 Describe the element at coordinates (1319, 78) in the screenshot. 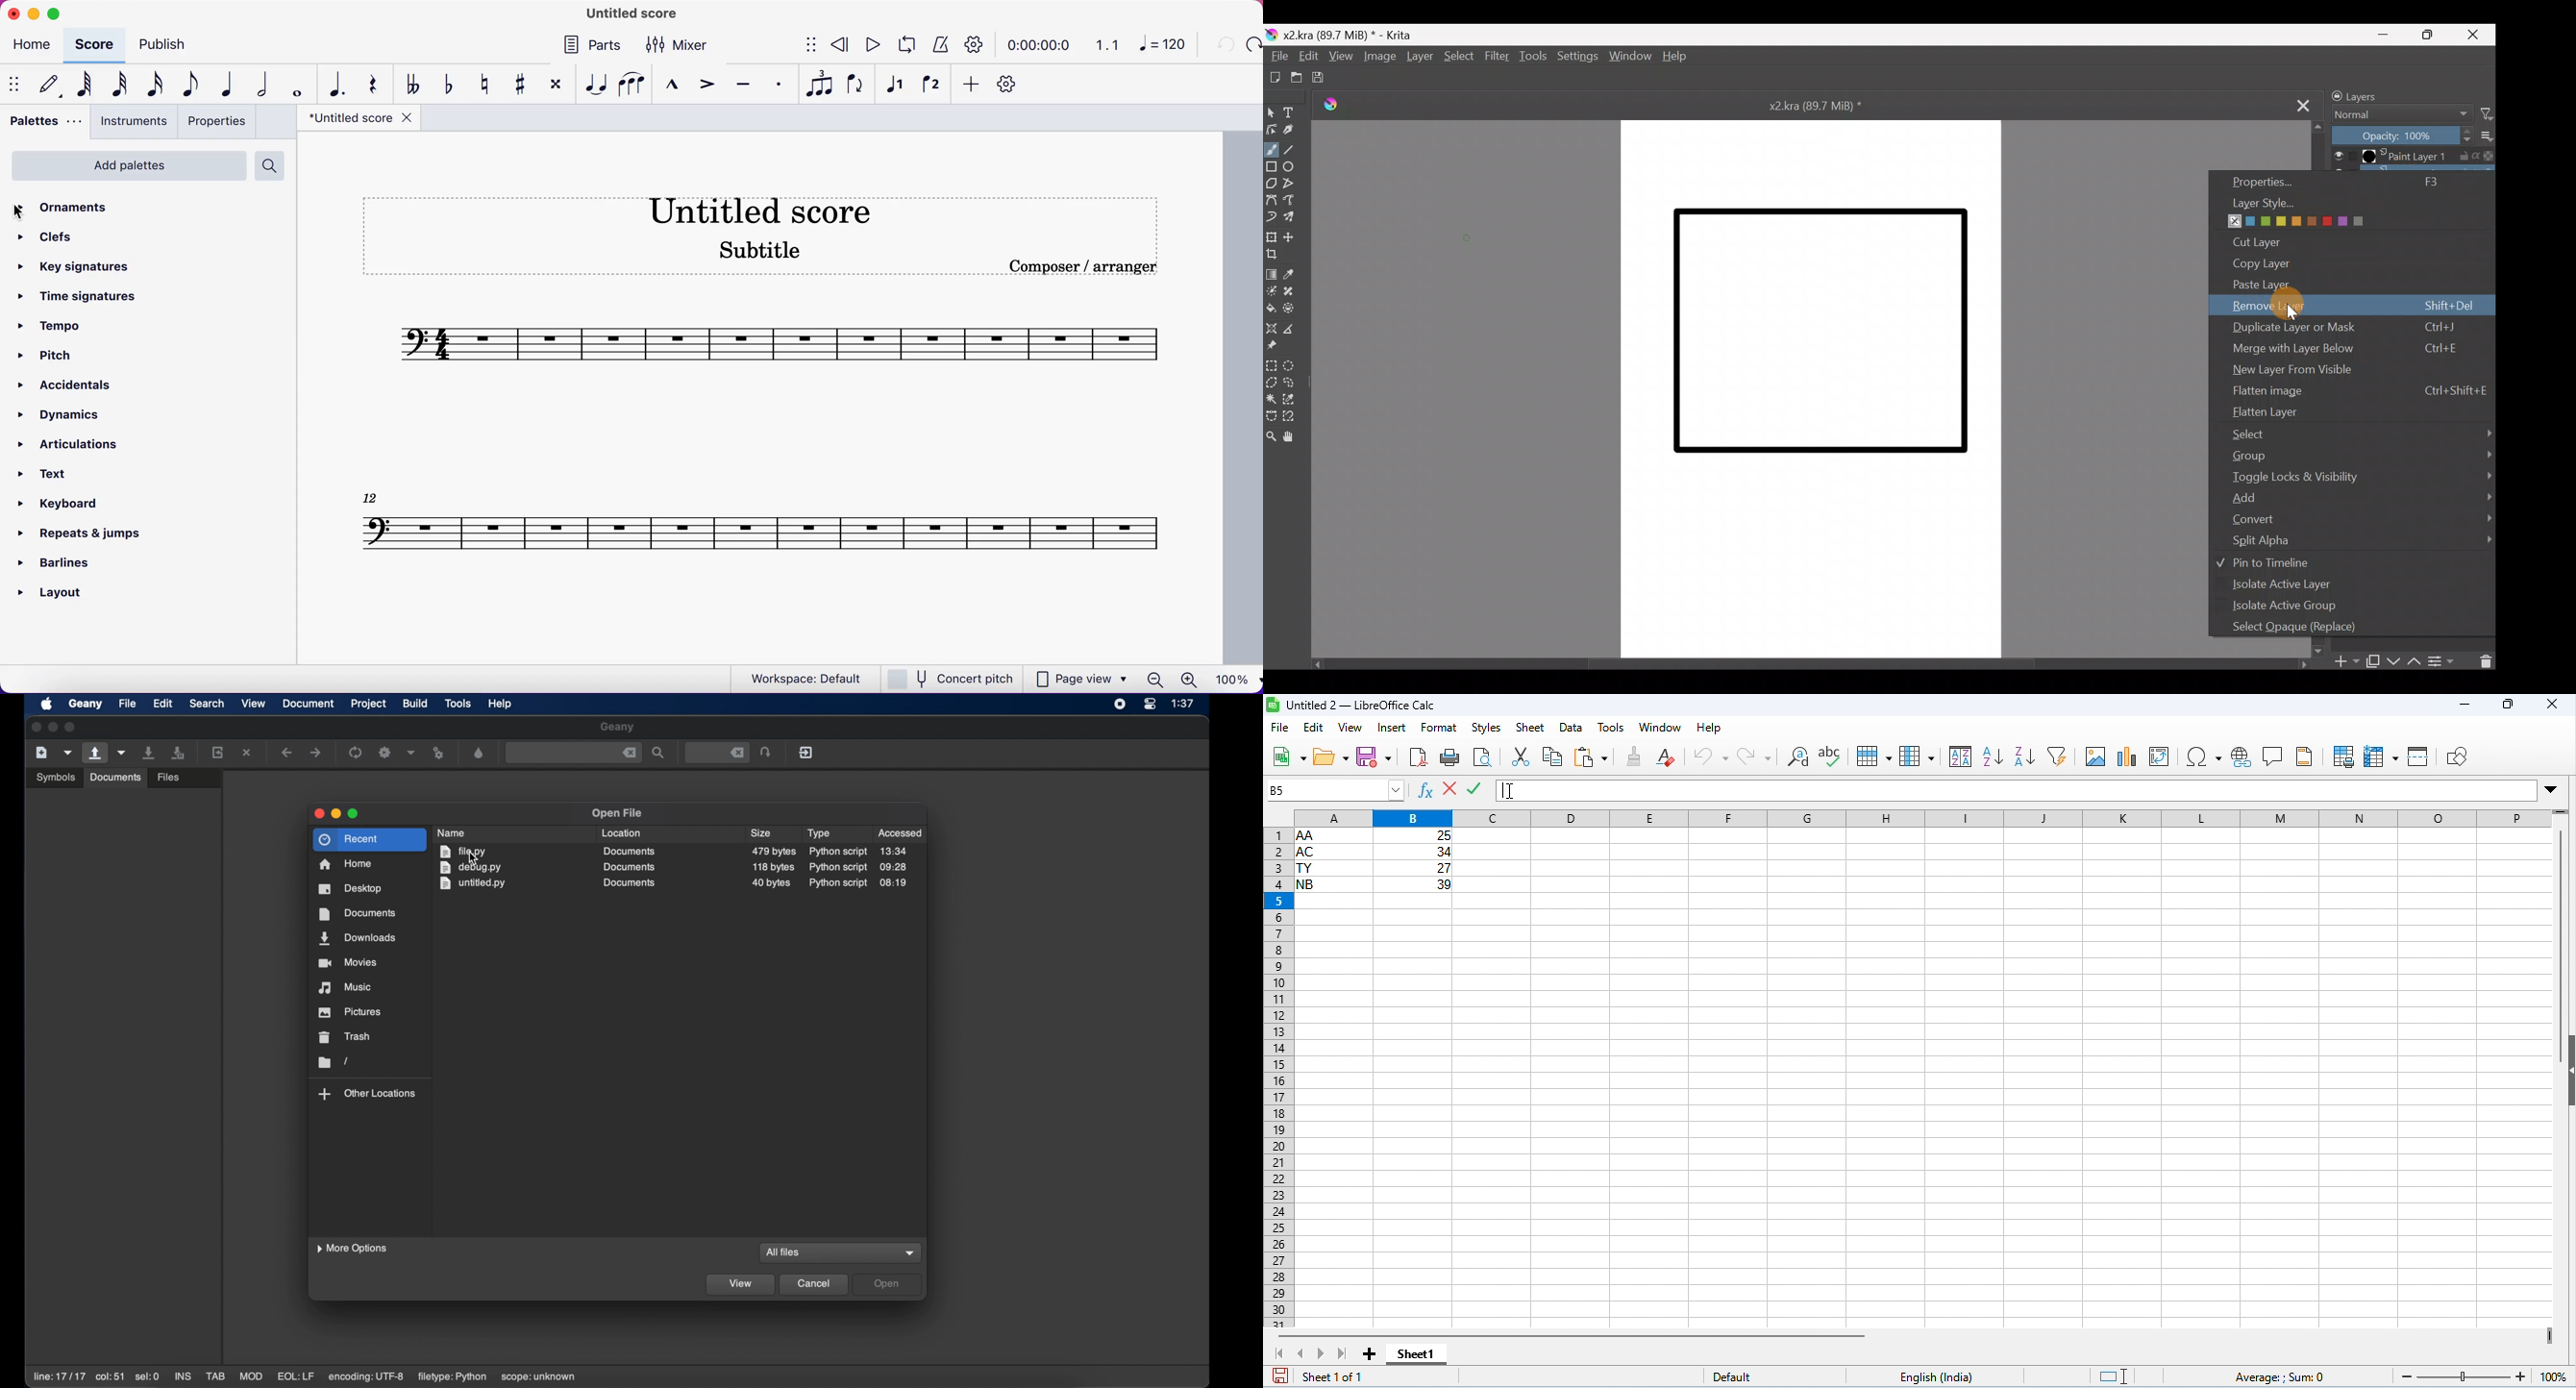

I see `Save` at that location.